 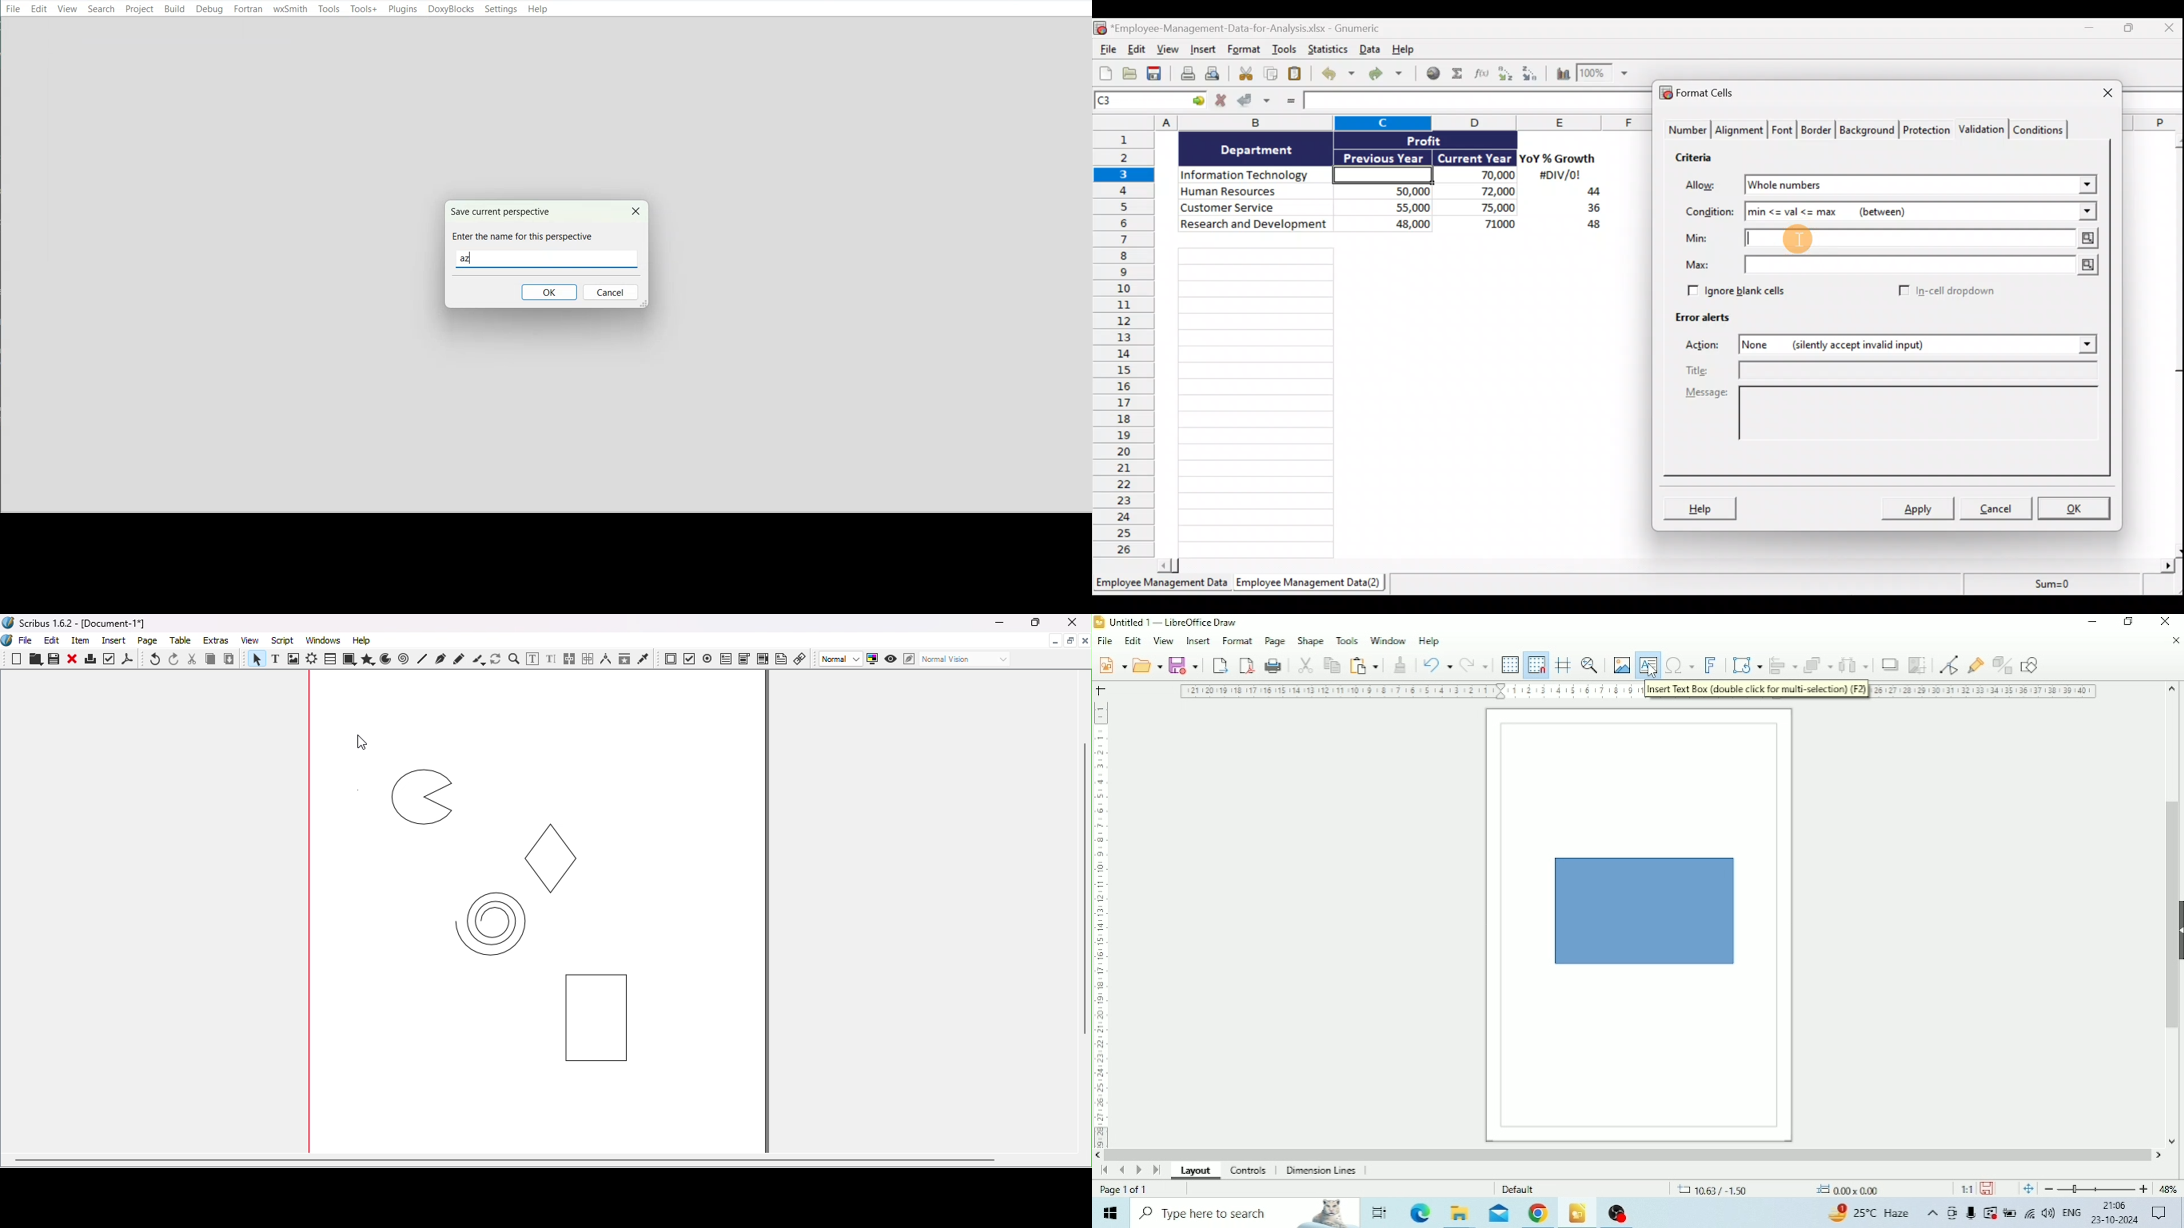 I want to click on Apply, so click(x=1919, y=509).